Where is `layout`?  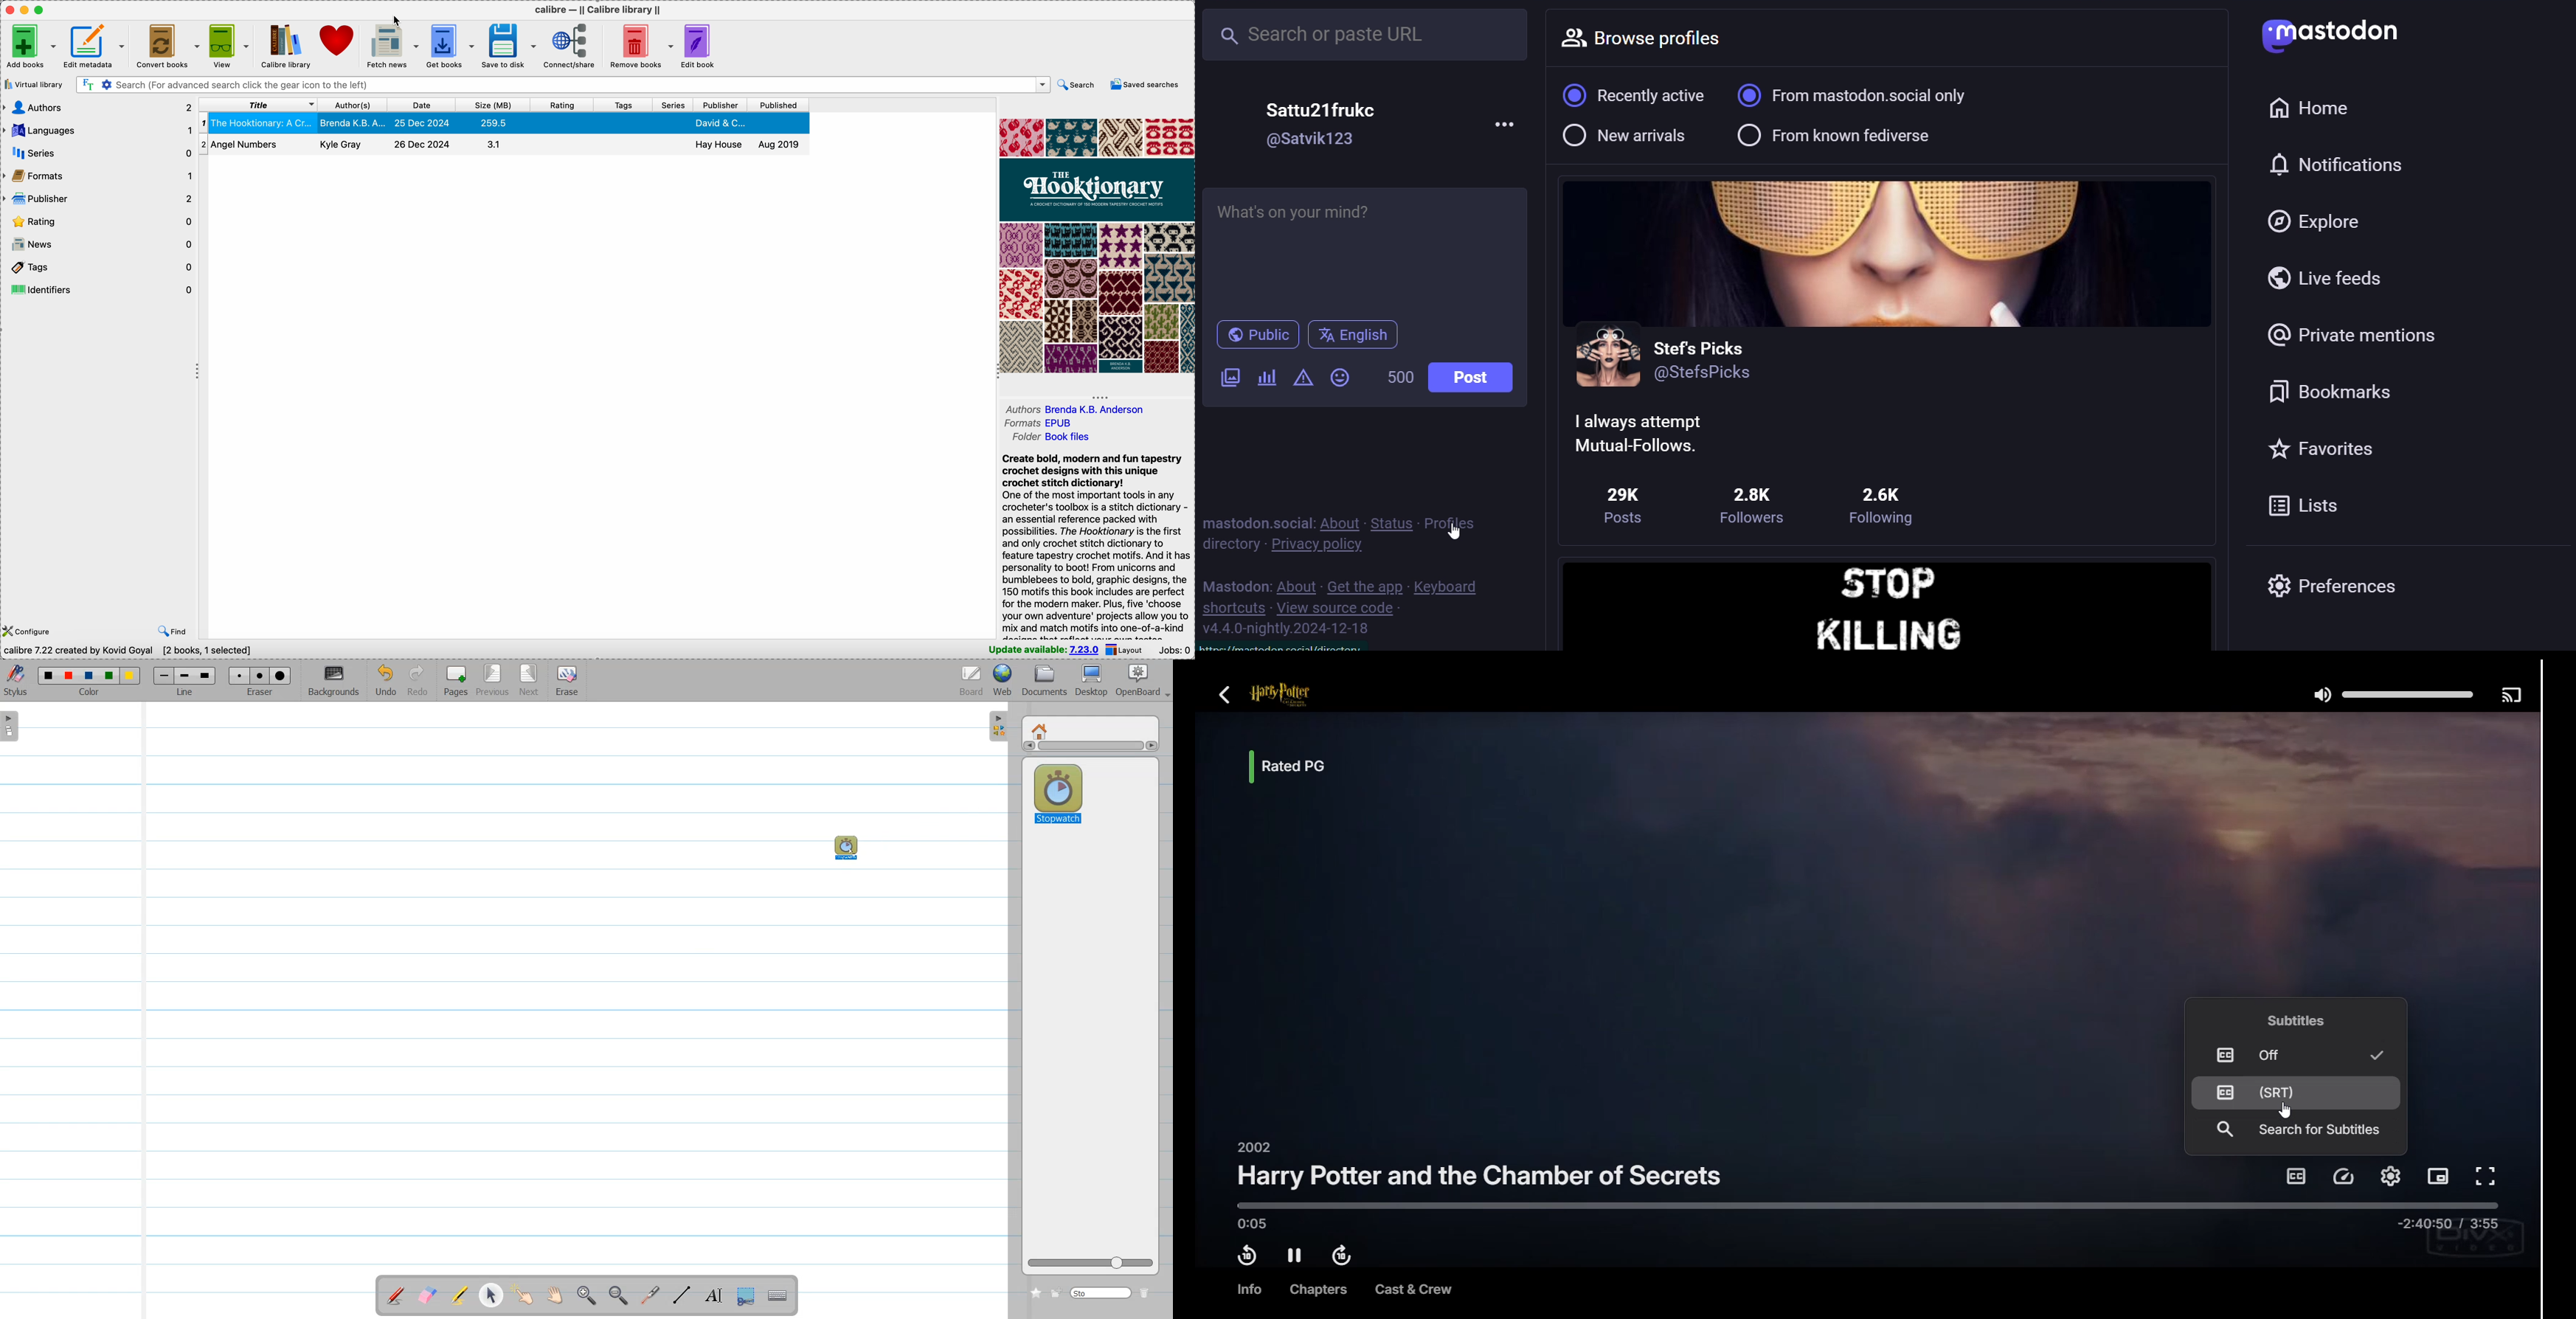 layout is located at coordinates (1127, 650).